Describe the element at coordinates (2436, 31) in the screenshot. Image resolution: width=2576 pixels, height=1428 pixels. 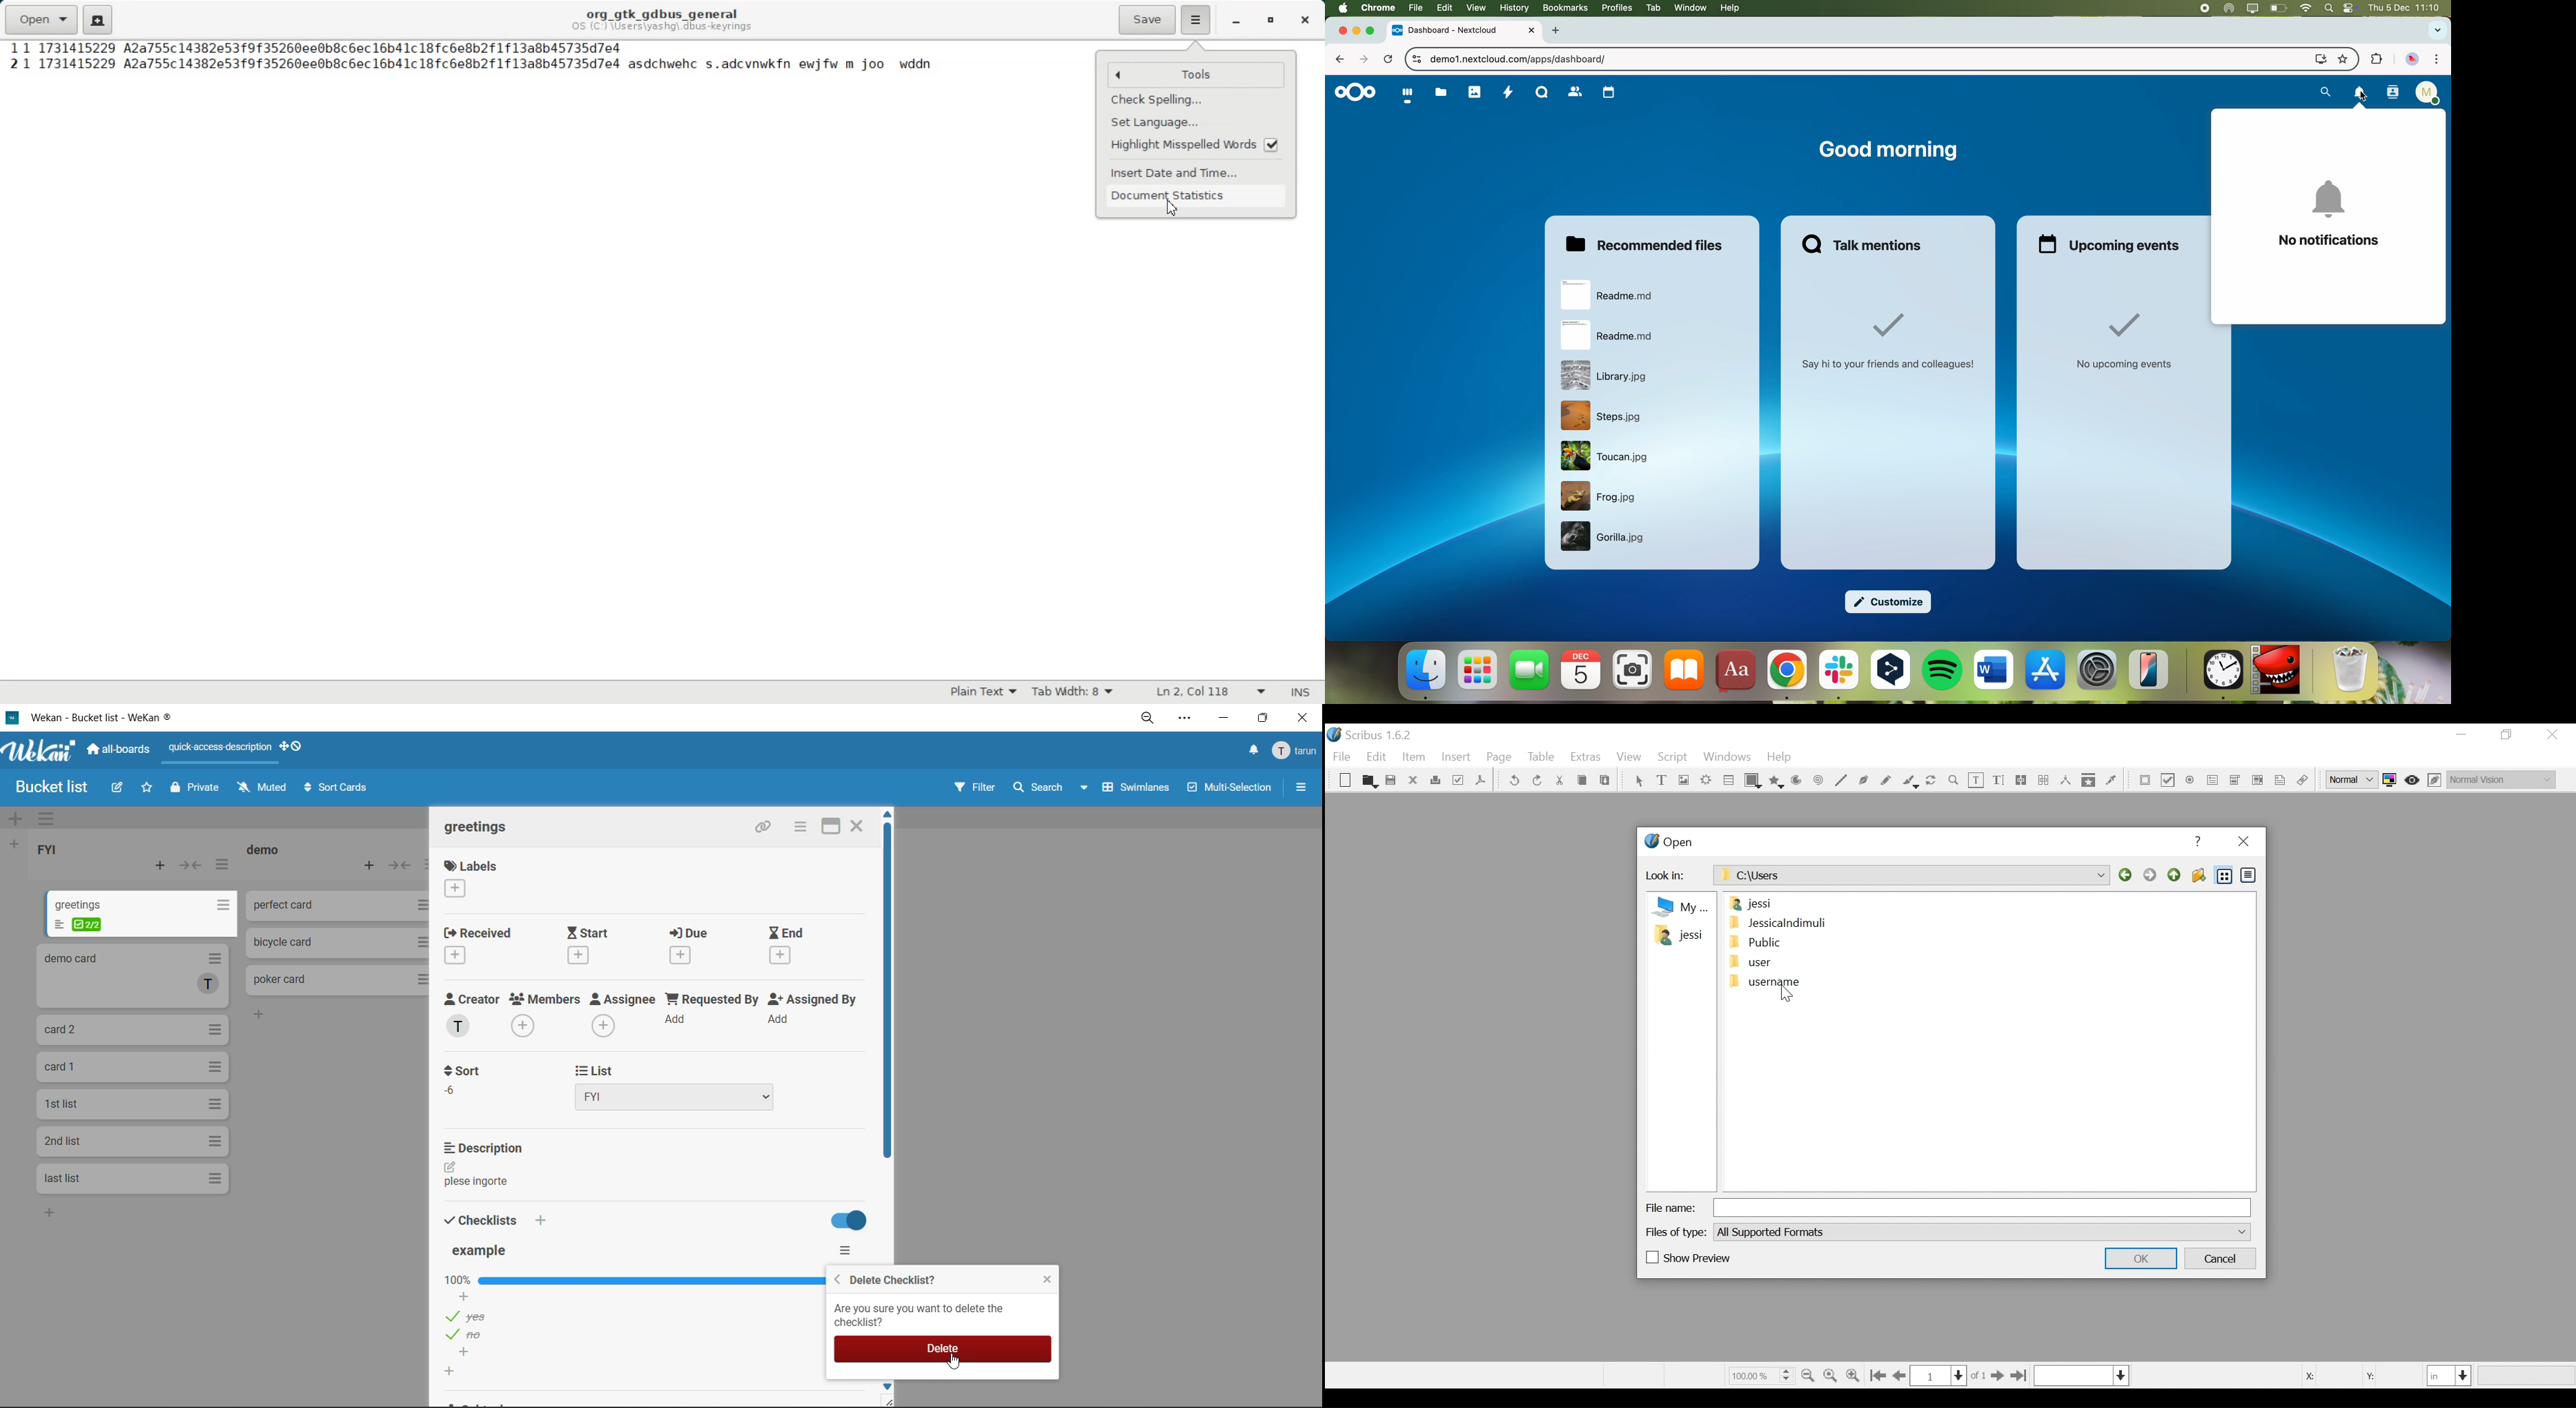
I see `search tabs` at that location.